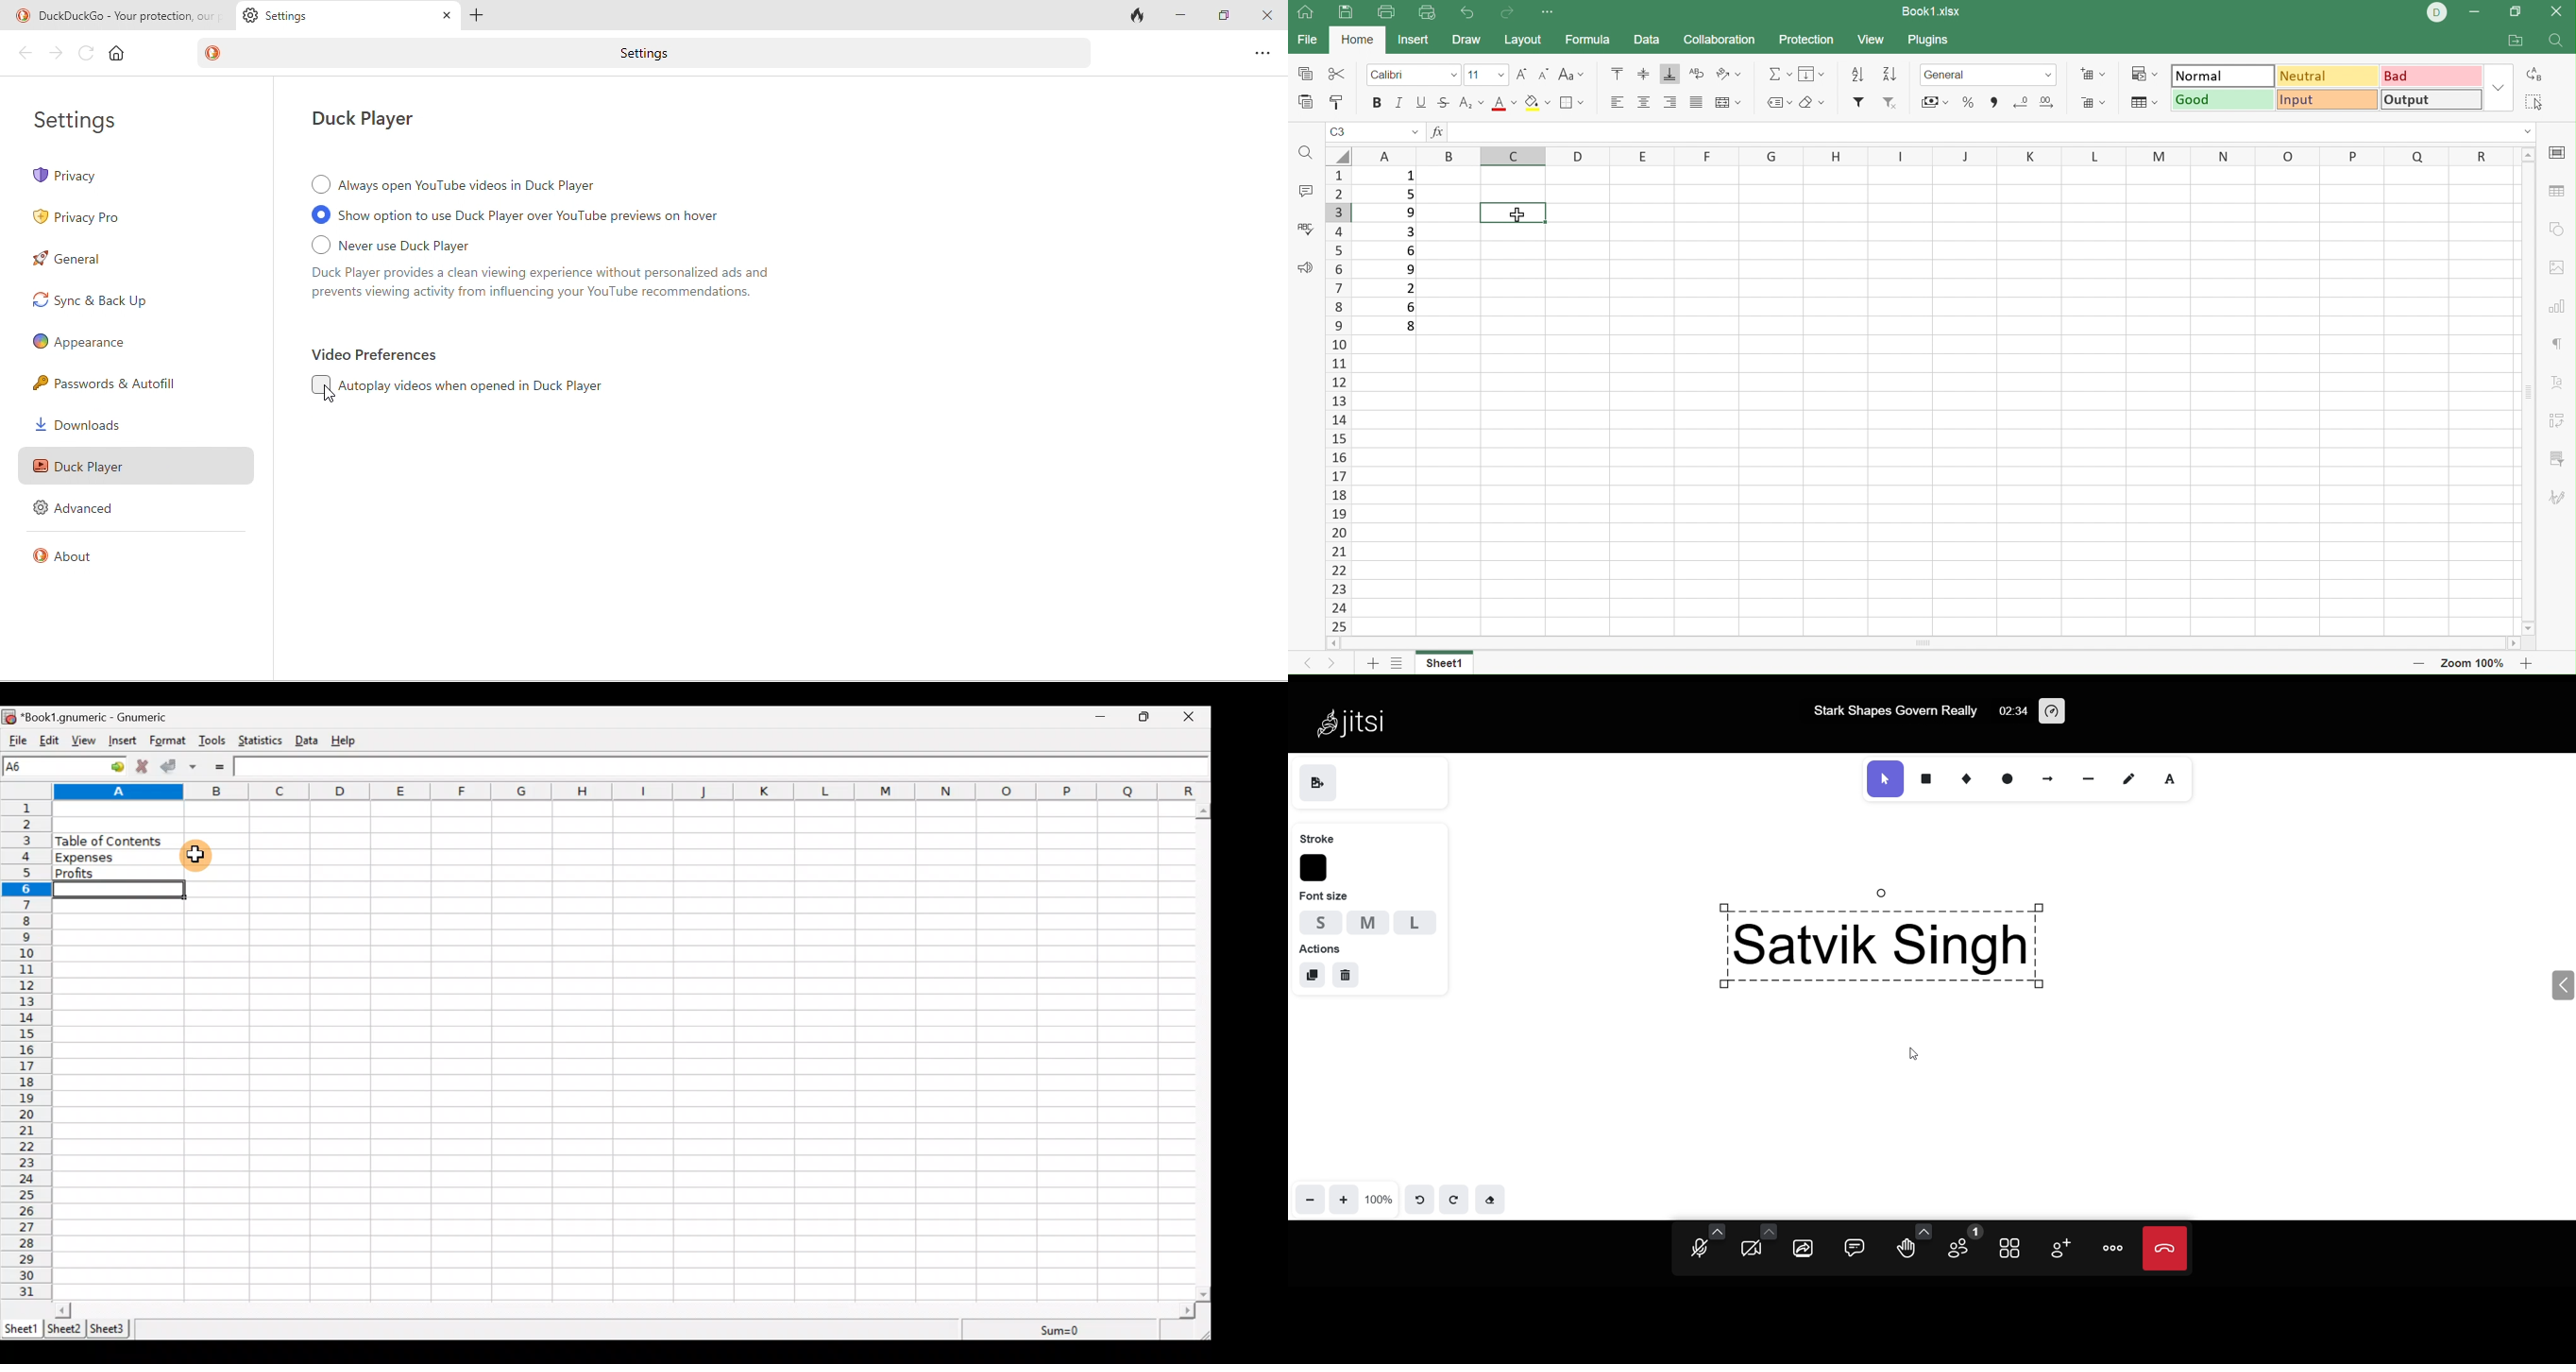 This screenshot has width=2576, height=1372. What do you see at coordinates (1905, 1252) in the screenshot?
I see `raise hand` at bounding box center [1905, 1252].